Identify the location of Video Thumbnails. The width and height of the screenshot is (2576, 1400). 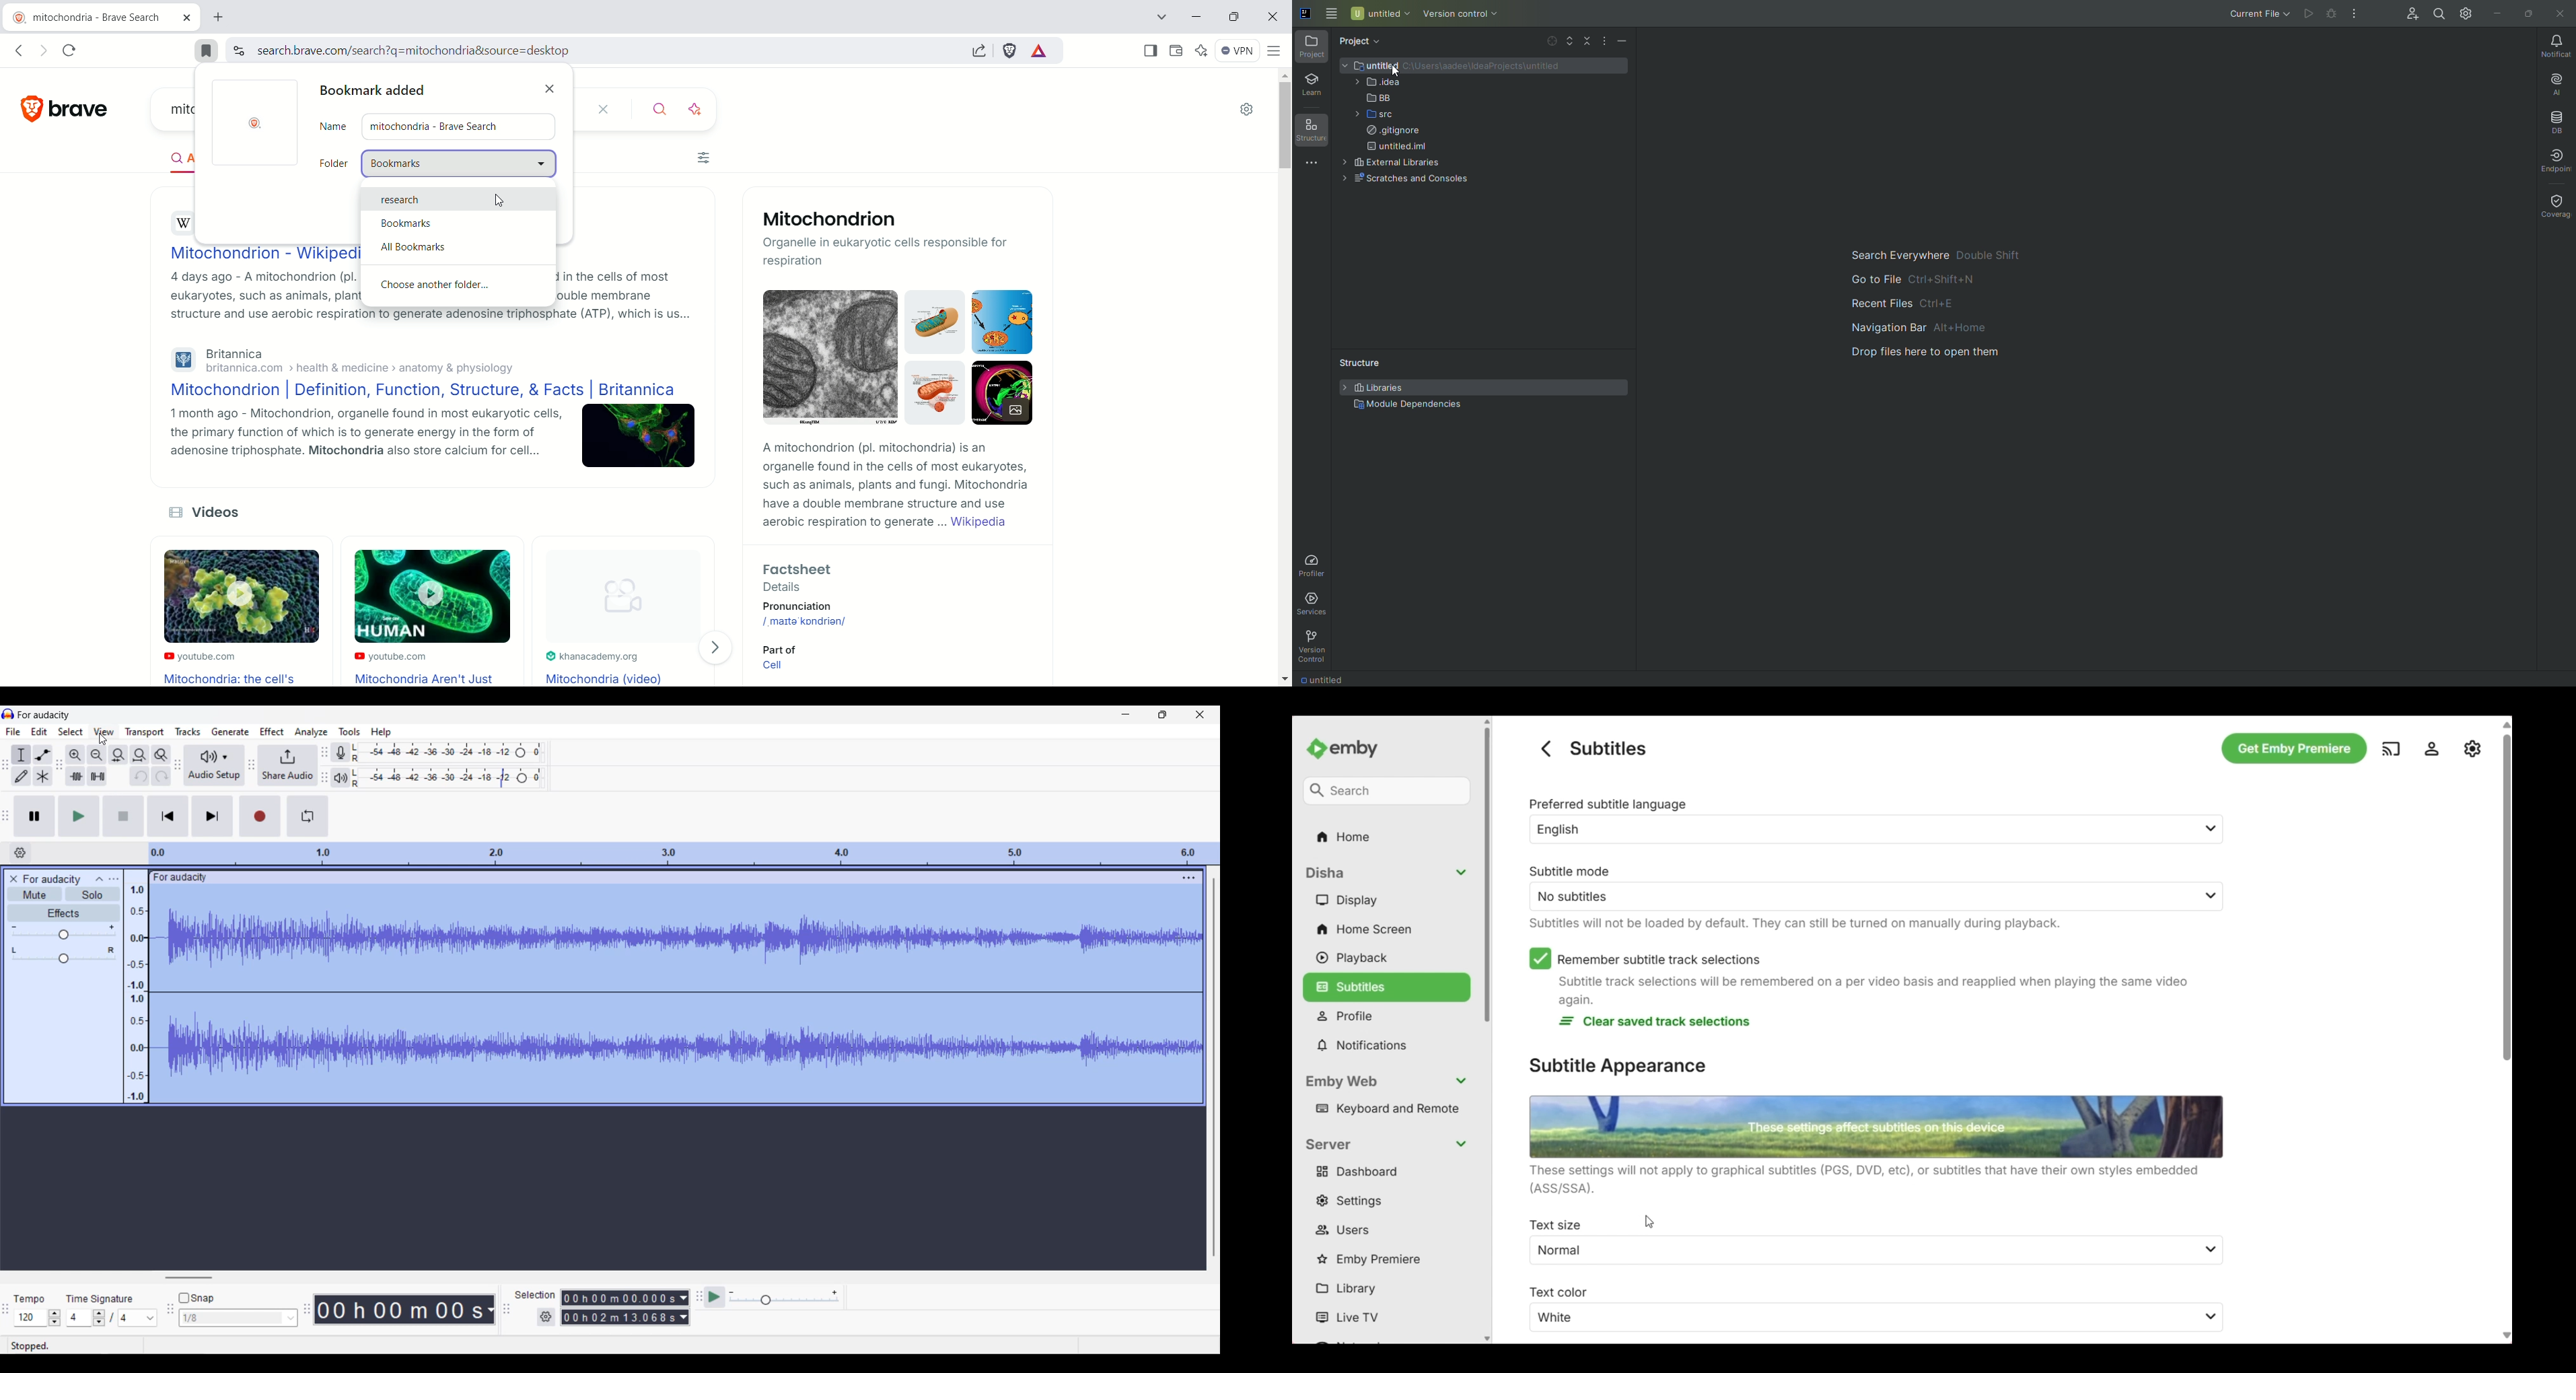
(417, 599).